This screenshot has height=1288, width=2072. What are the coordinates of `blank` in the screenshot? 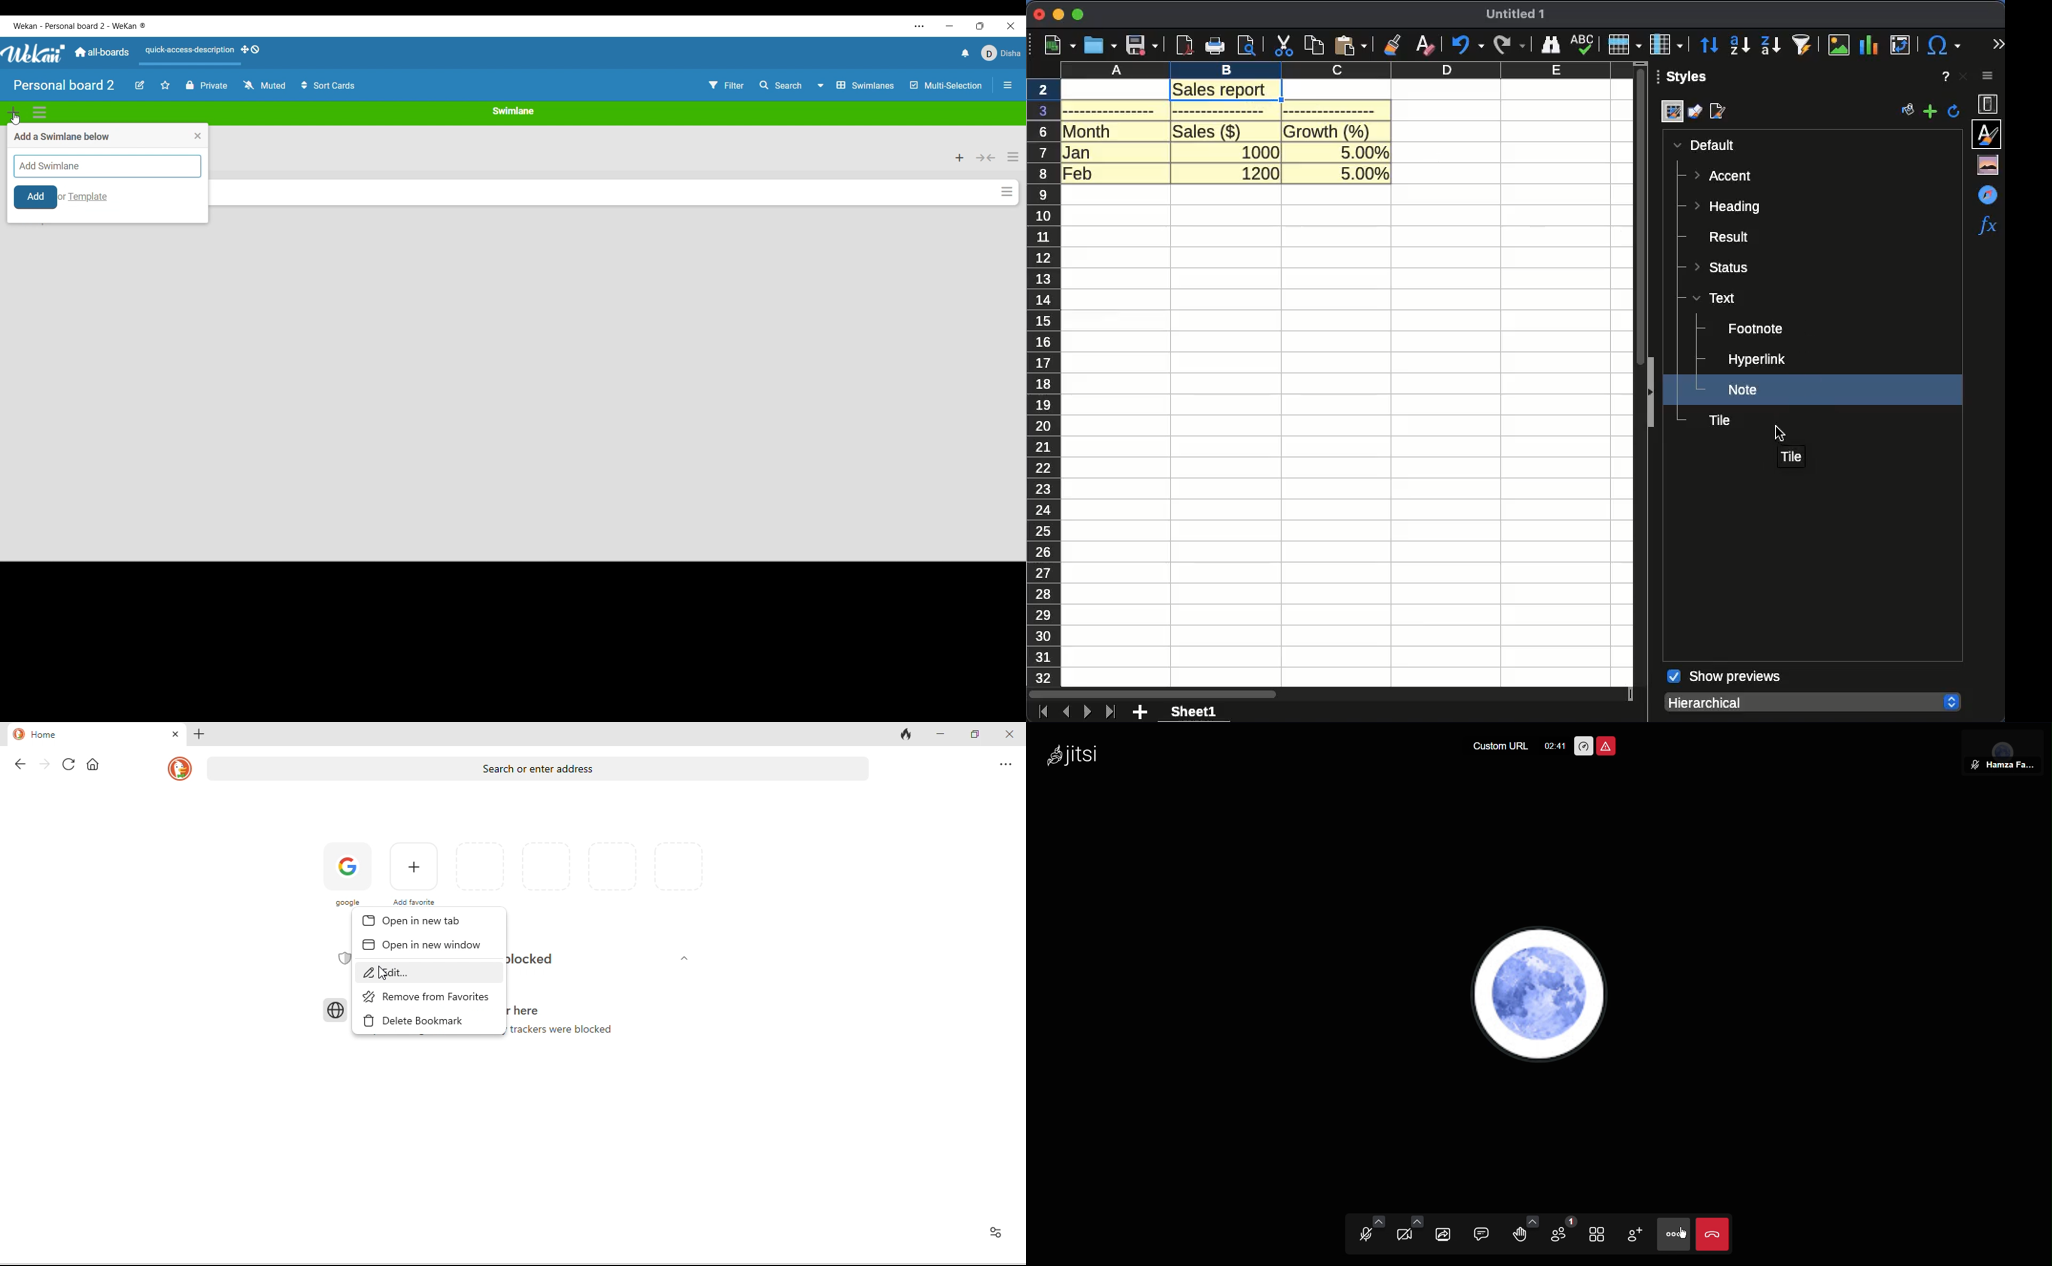 It's located at (1330, 110).